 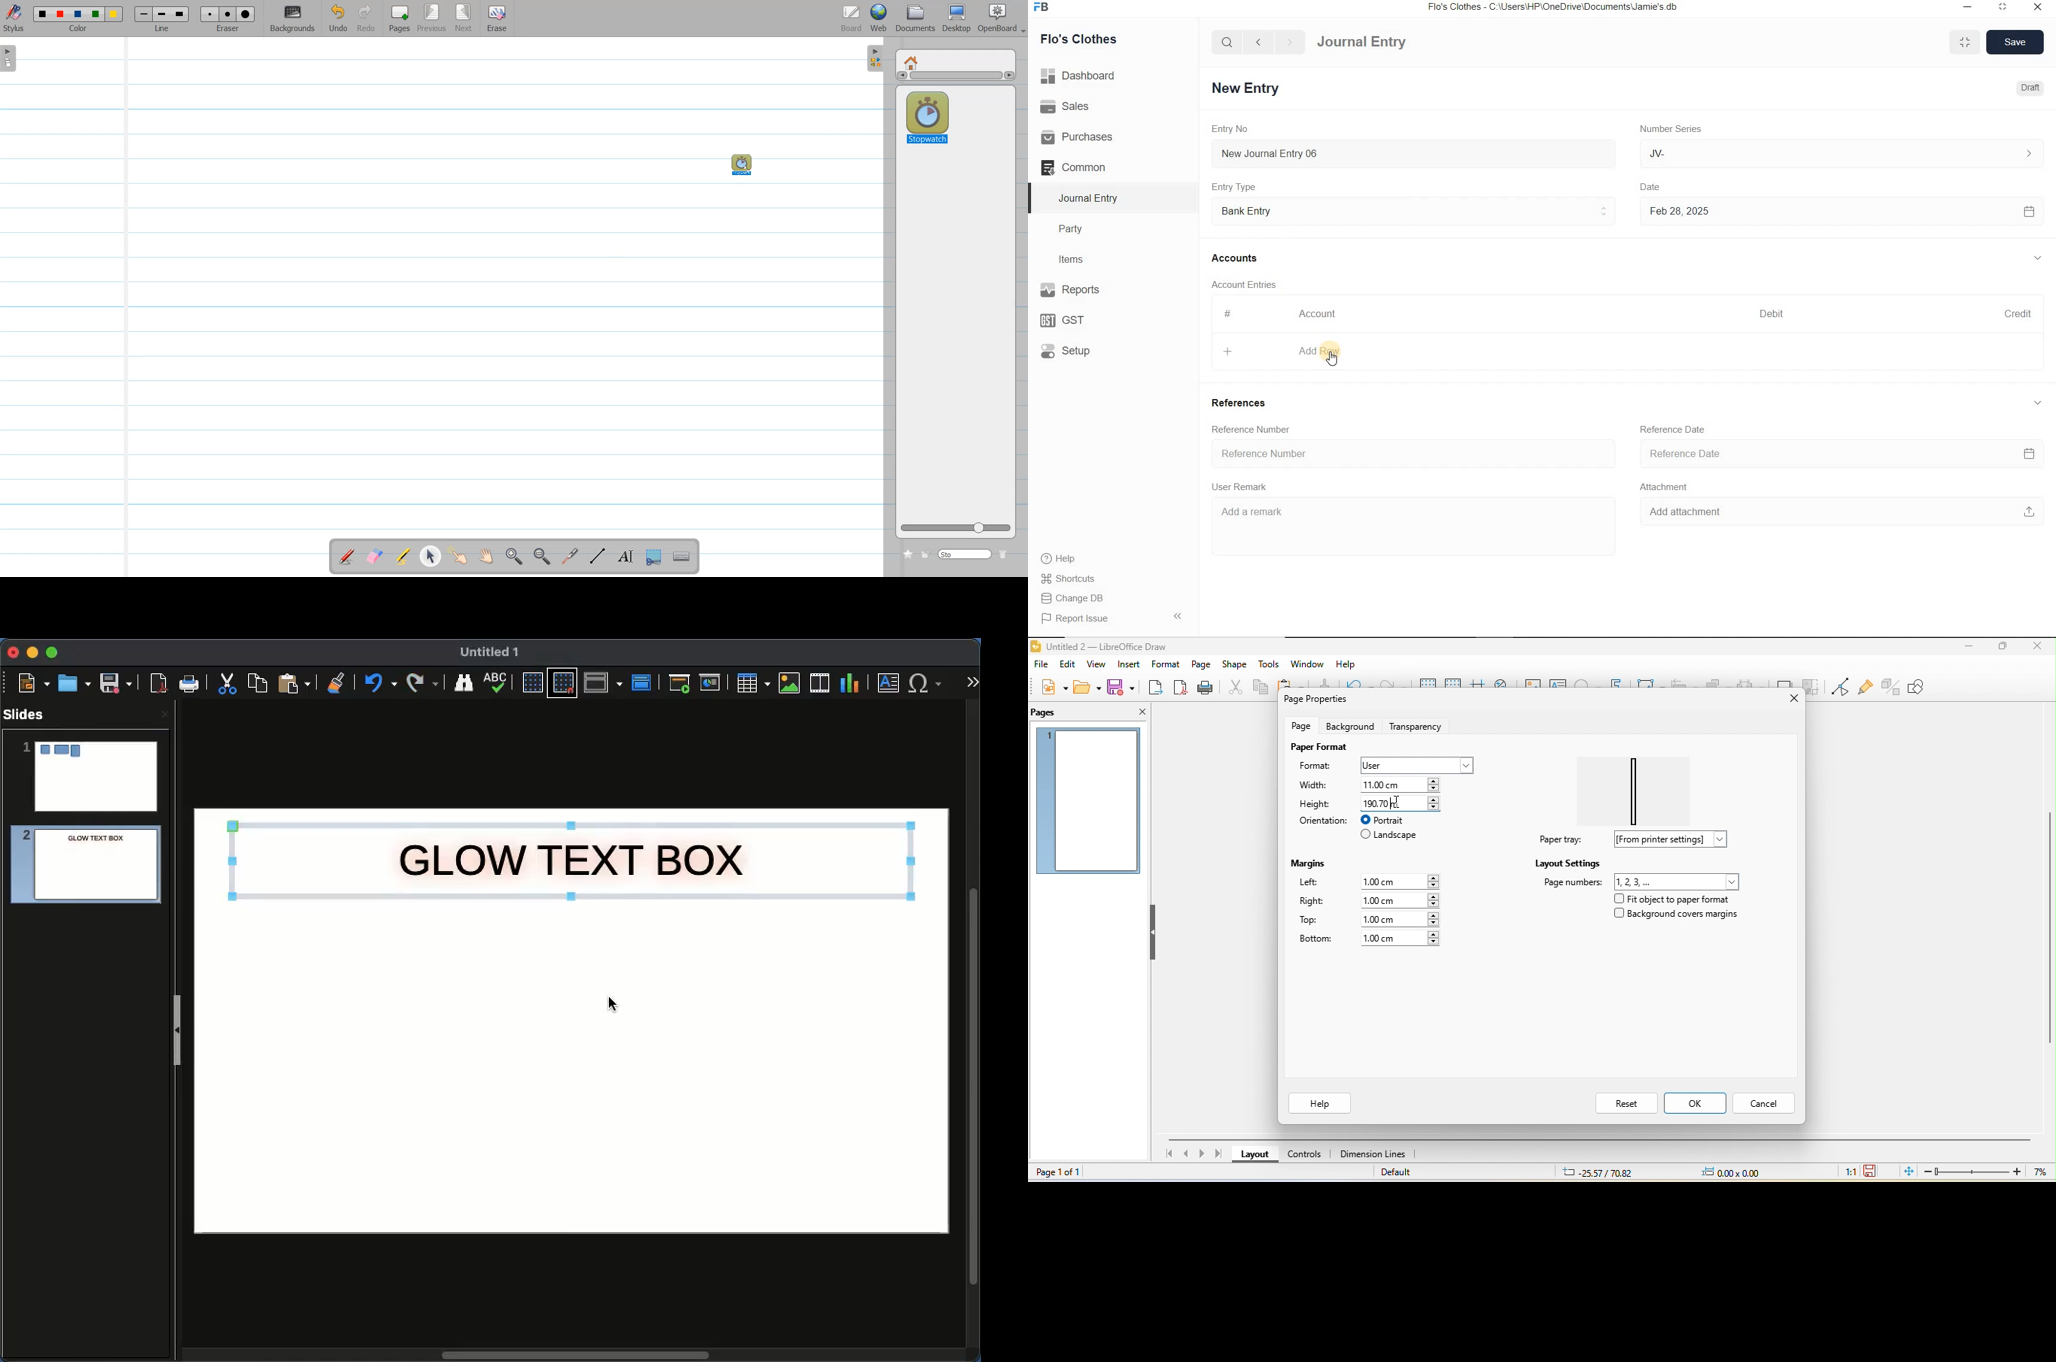 I want to click on reset, so click(x=1625, y=1103).